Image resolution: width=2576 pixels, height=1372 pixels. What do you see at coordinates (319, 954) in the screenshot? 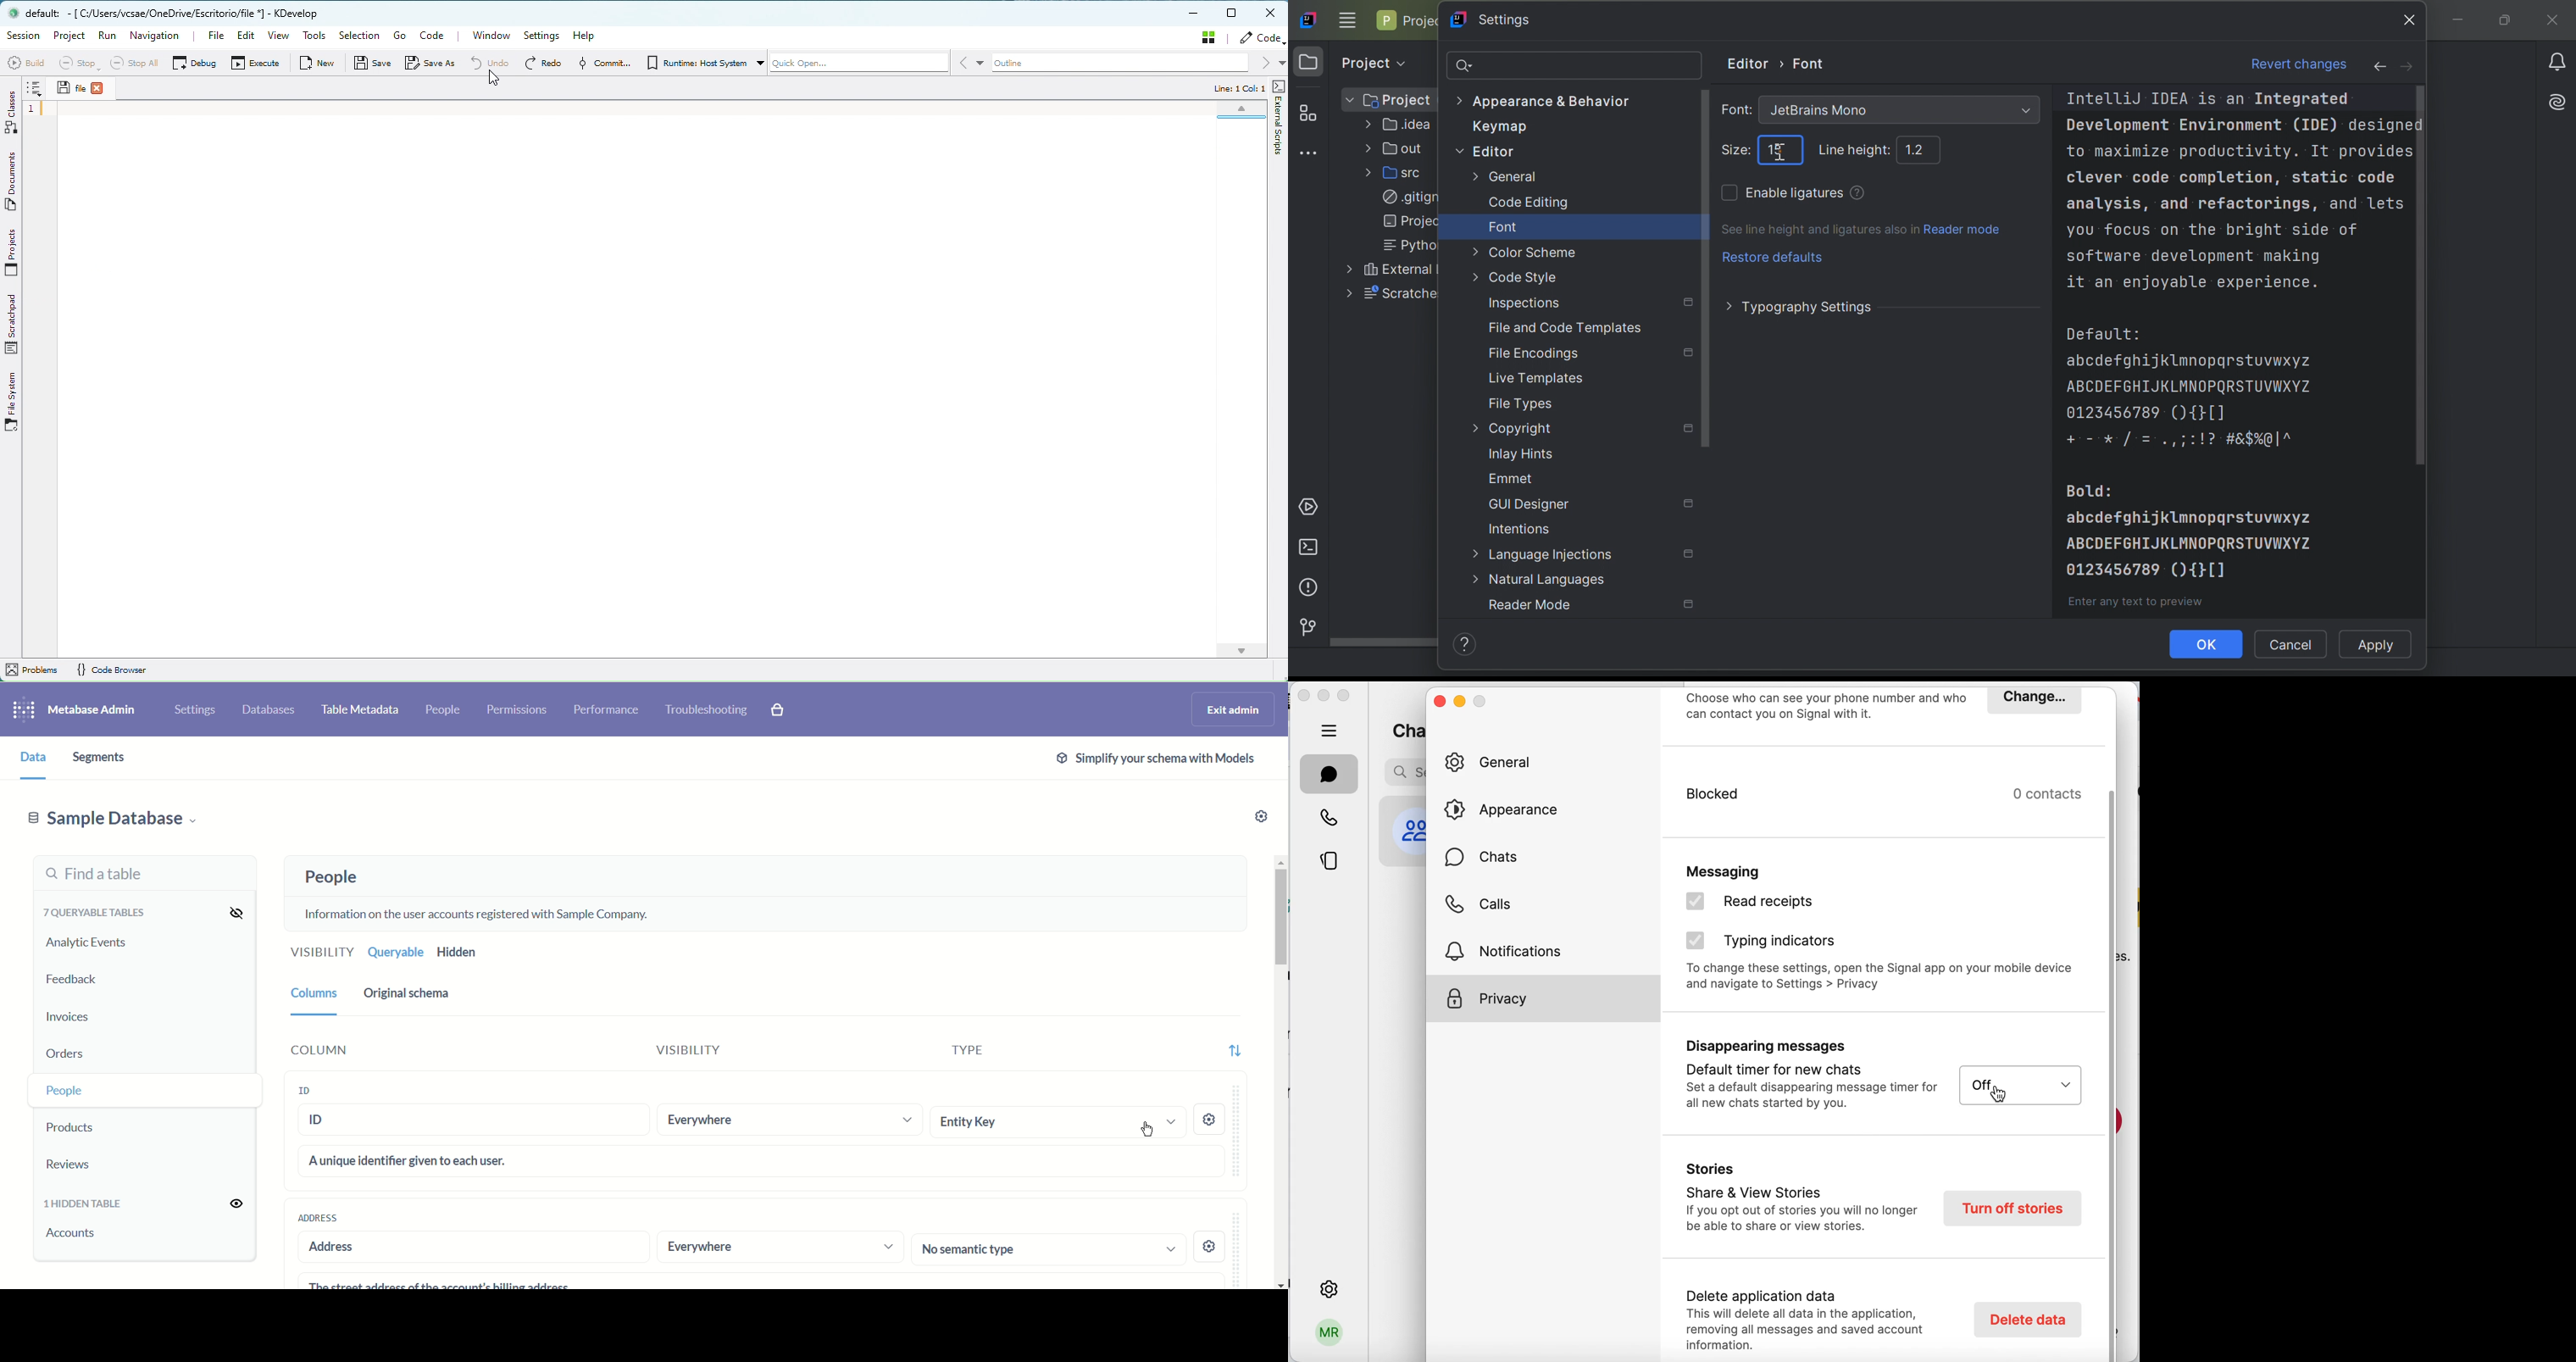
I see `Visibility` at bounding box center [319, 954].